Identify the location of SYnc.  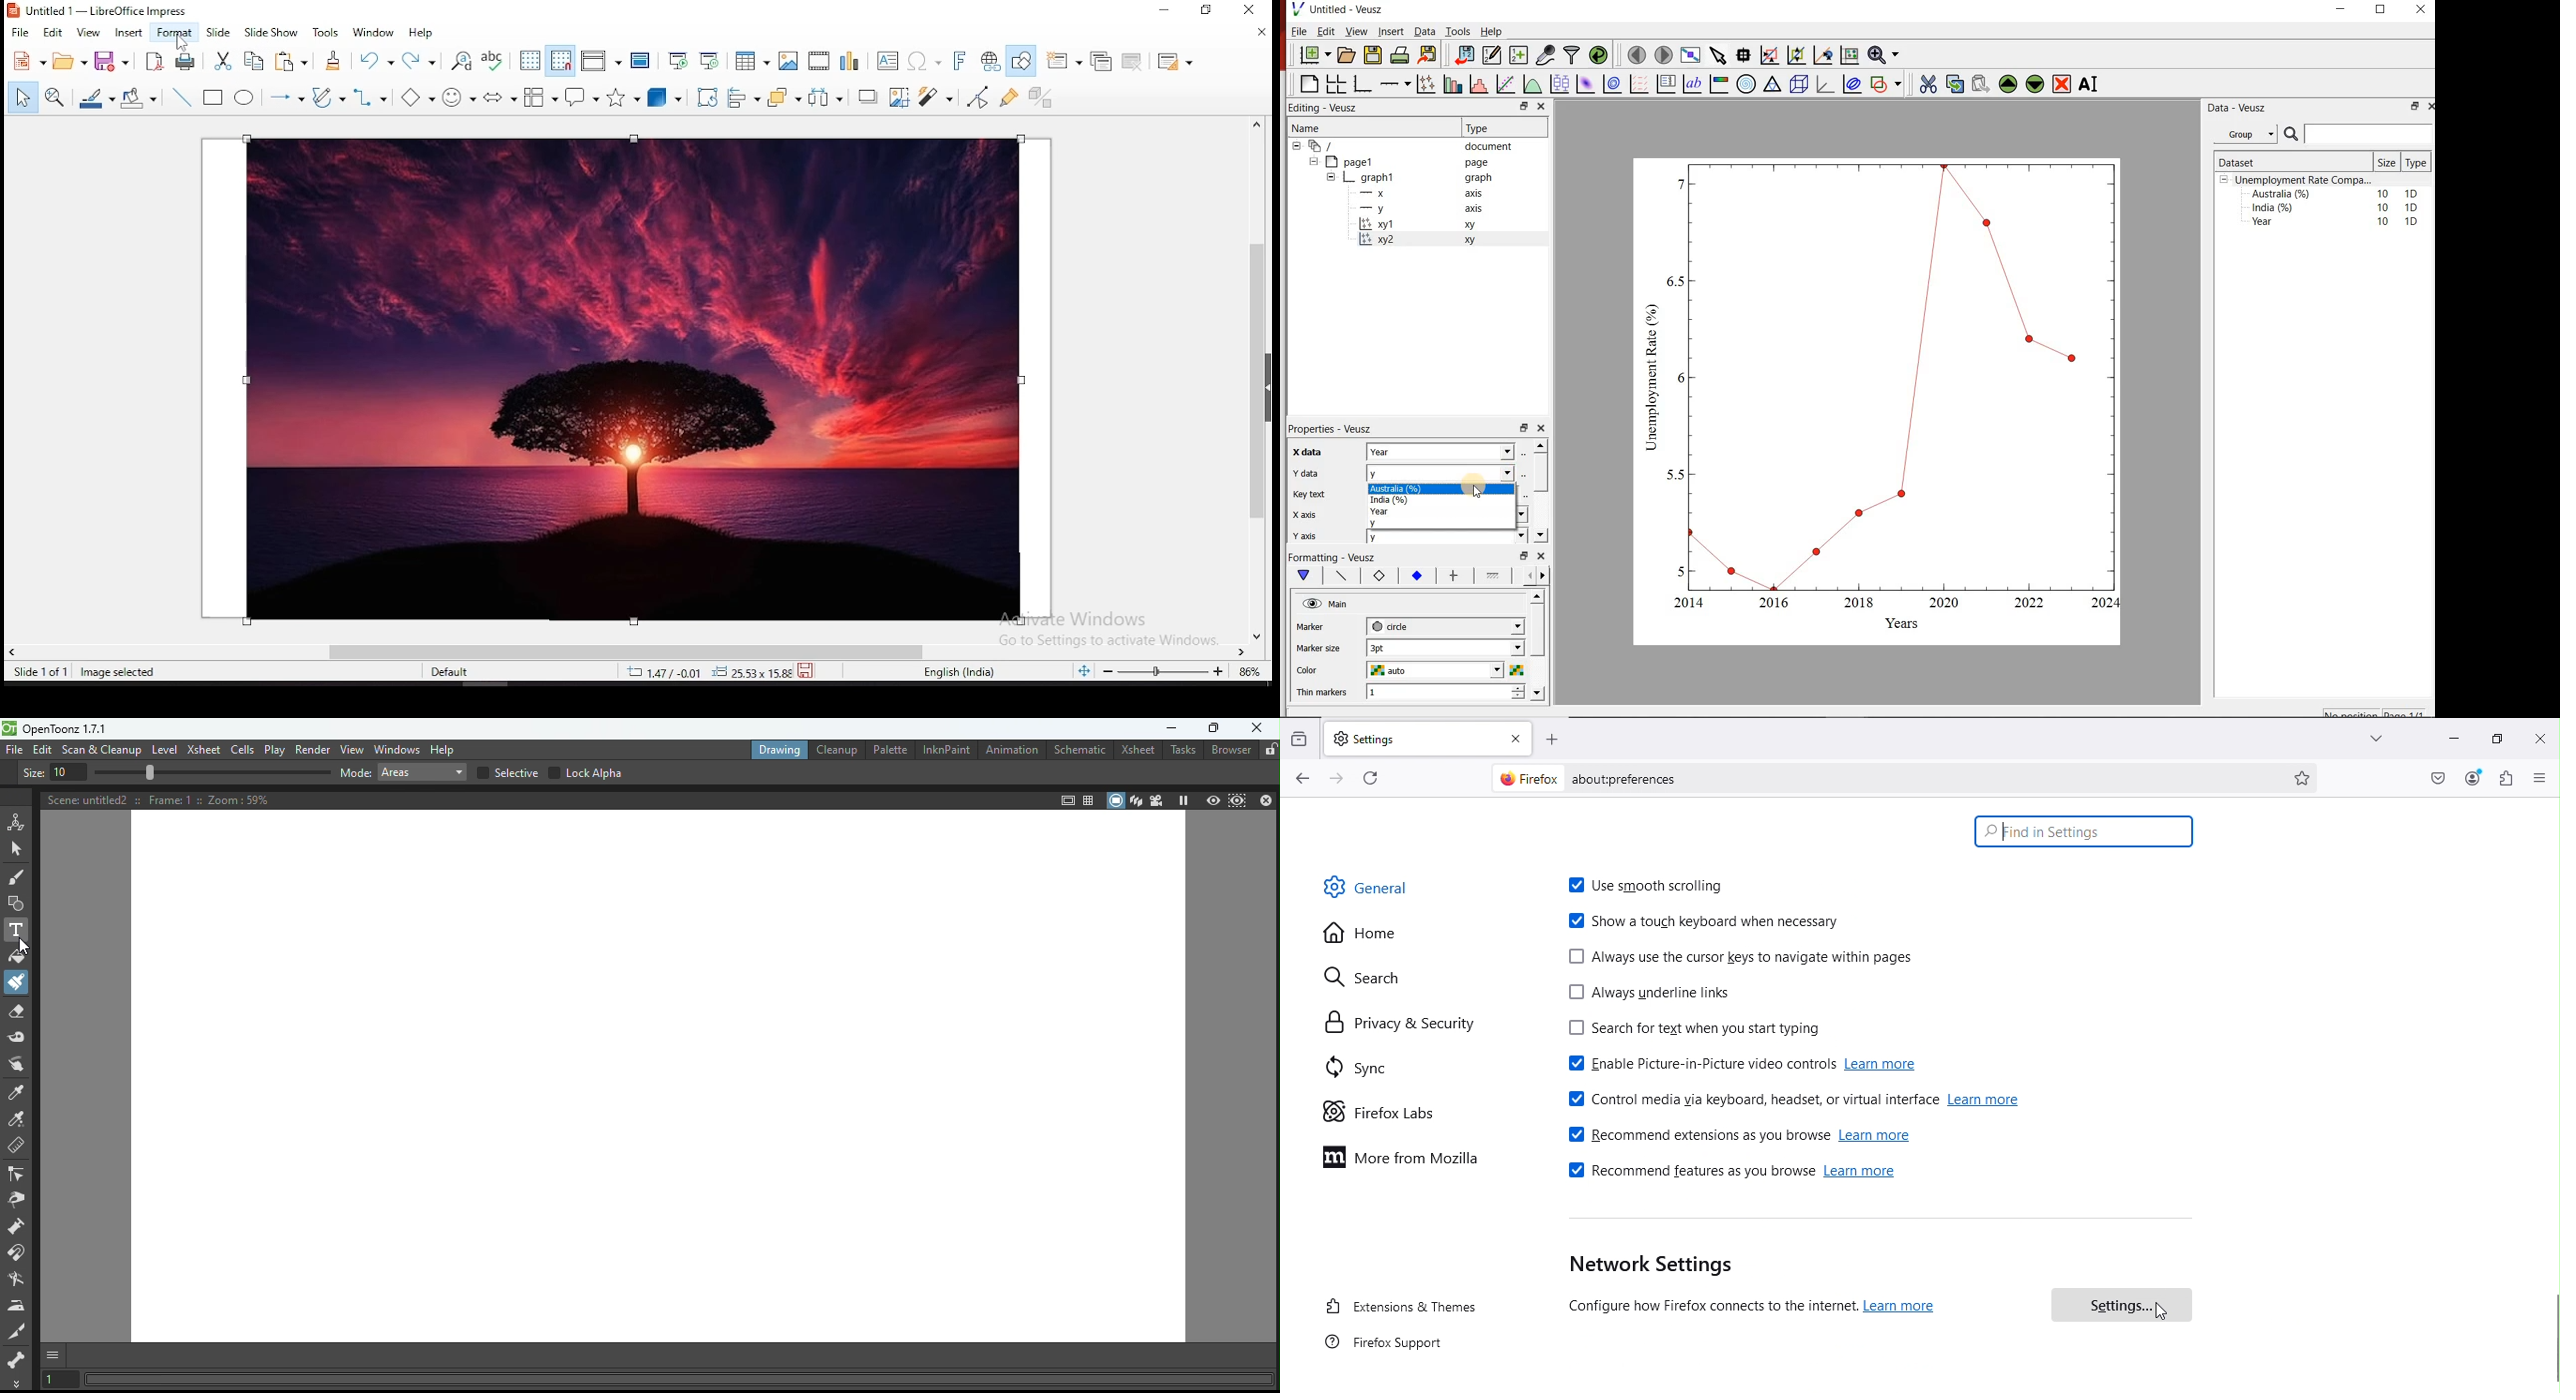
(1364, 1071).